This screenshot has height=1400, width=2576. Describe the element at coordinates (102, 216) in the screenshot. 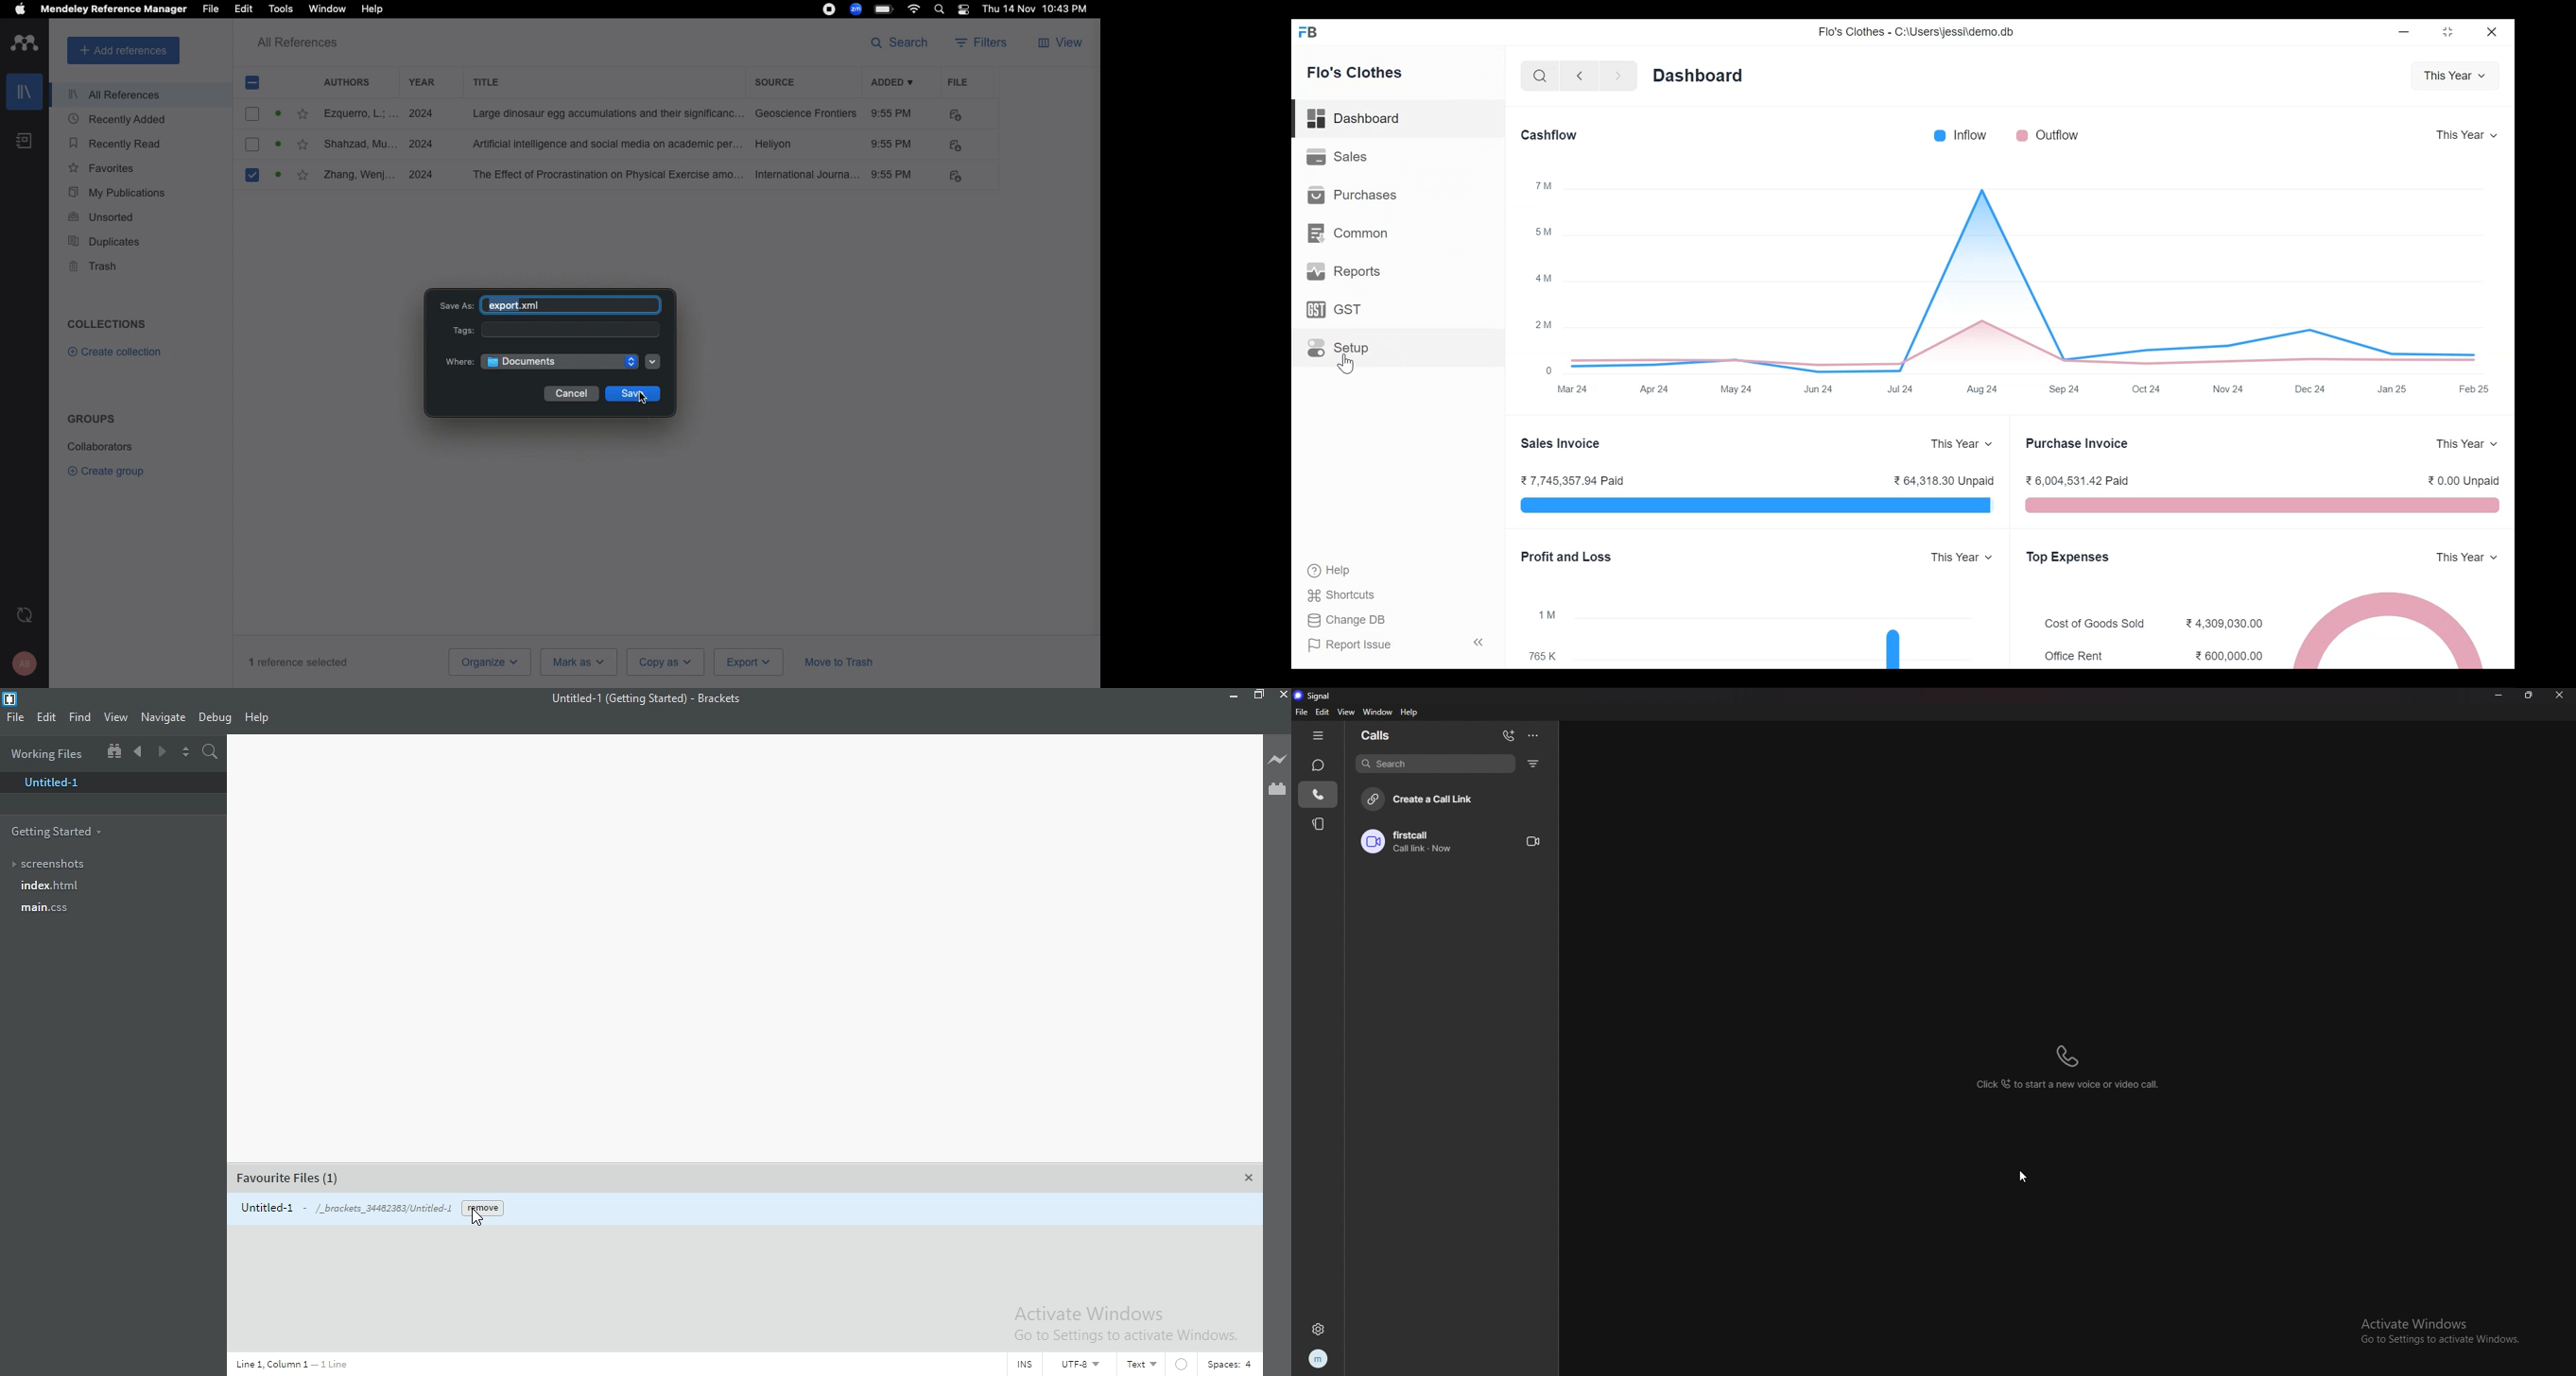

I see `Unsorted` at that location.